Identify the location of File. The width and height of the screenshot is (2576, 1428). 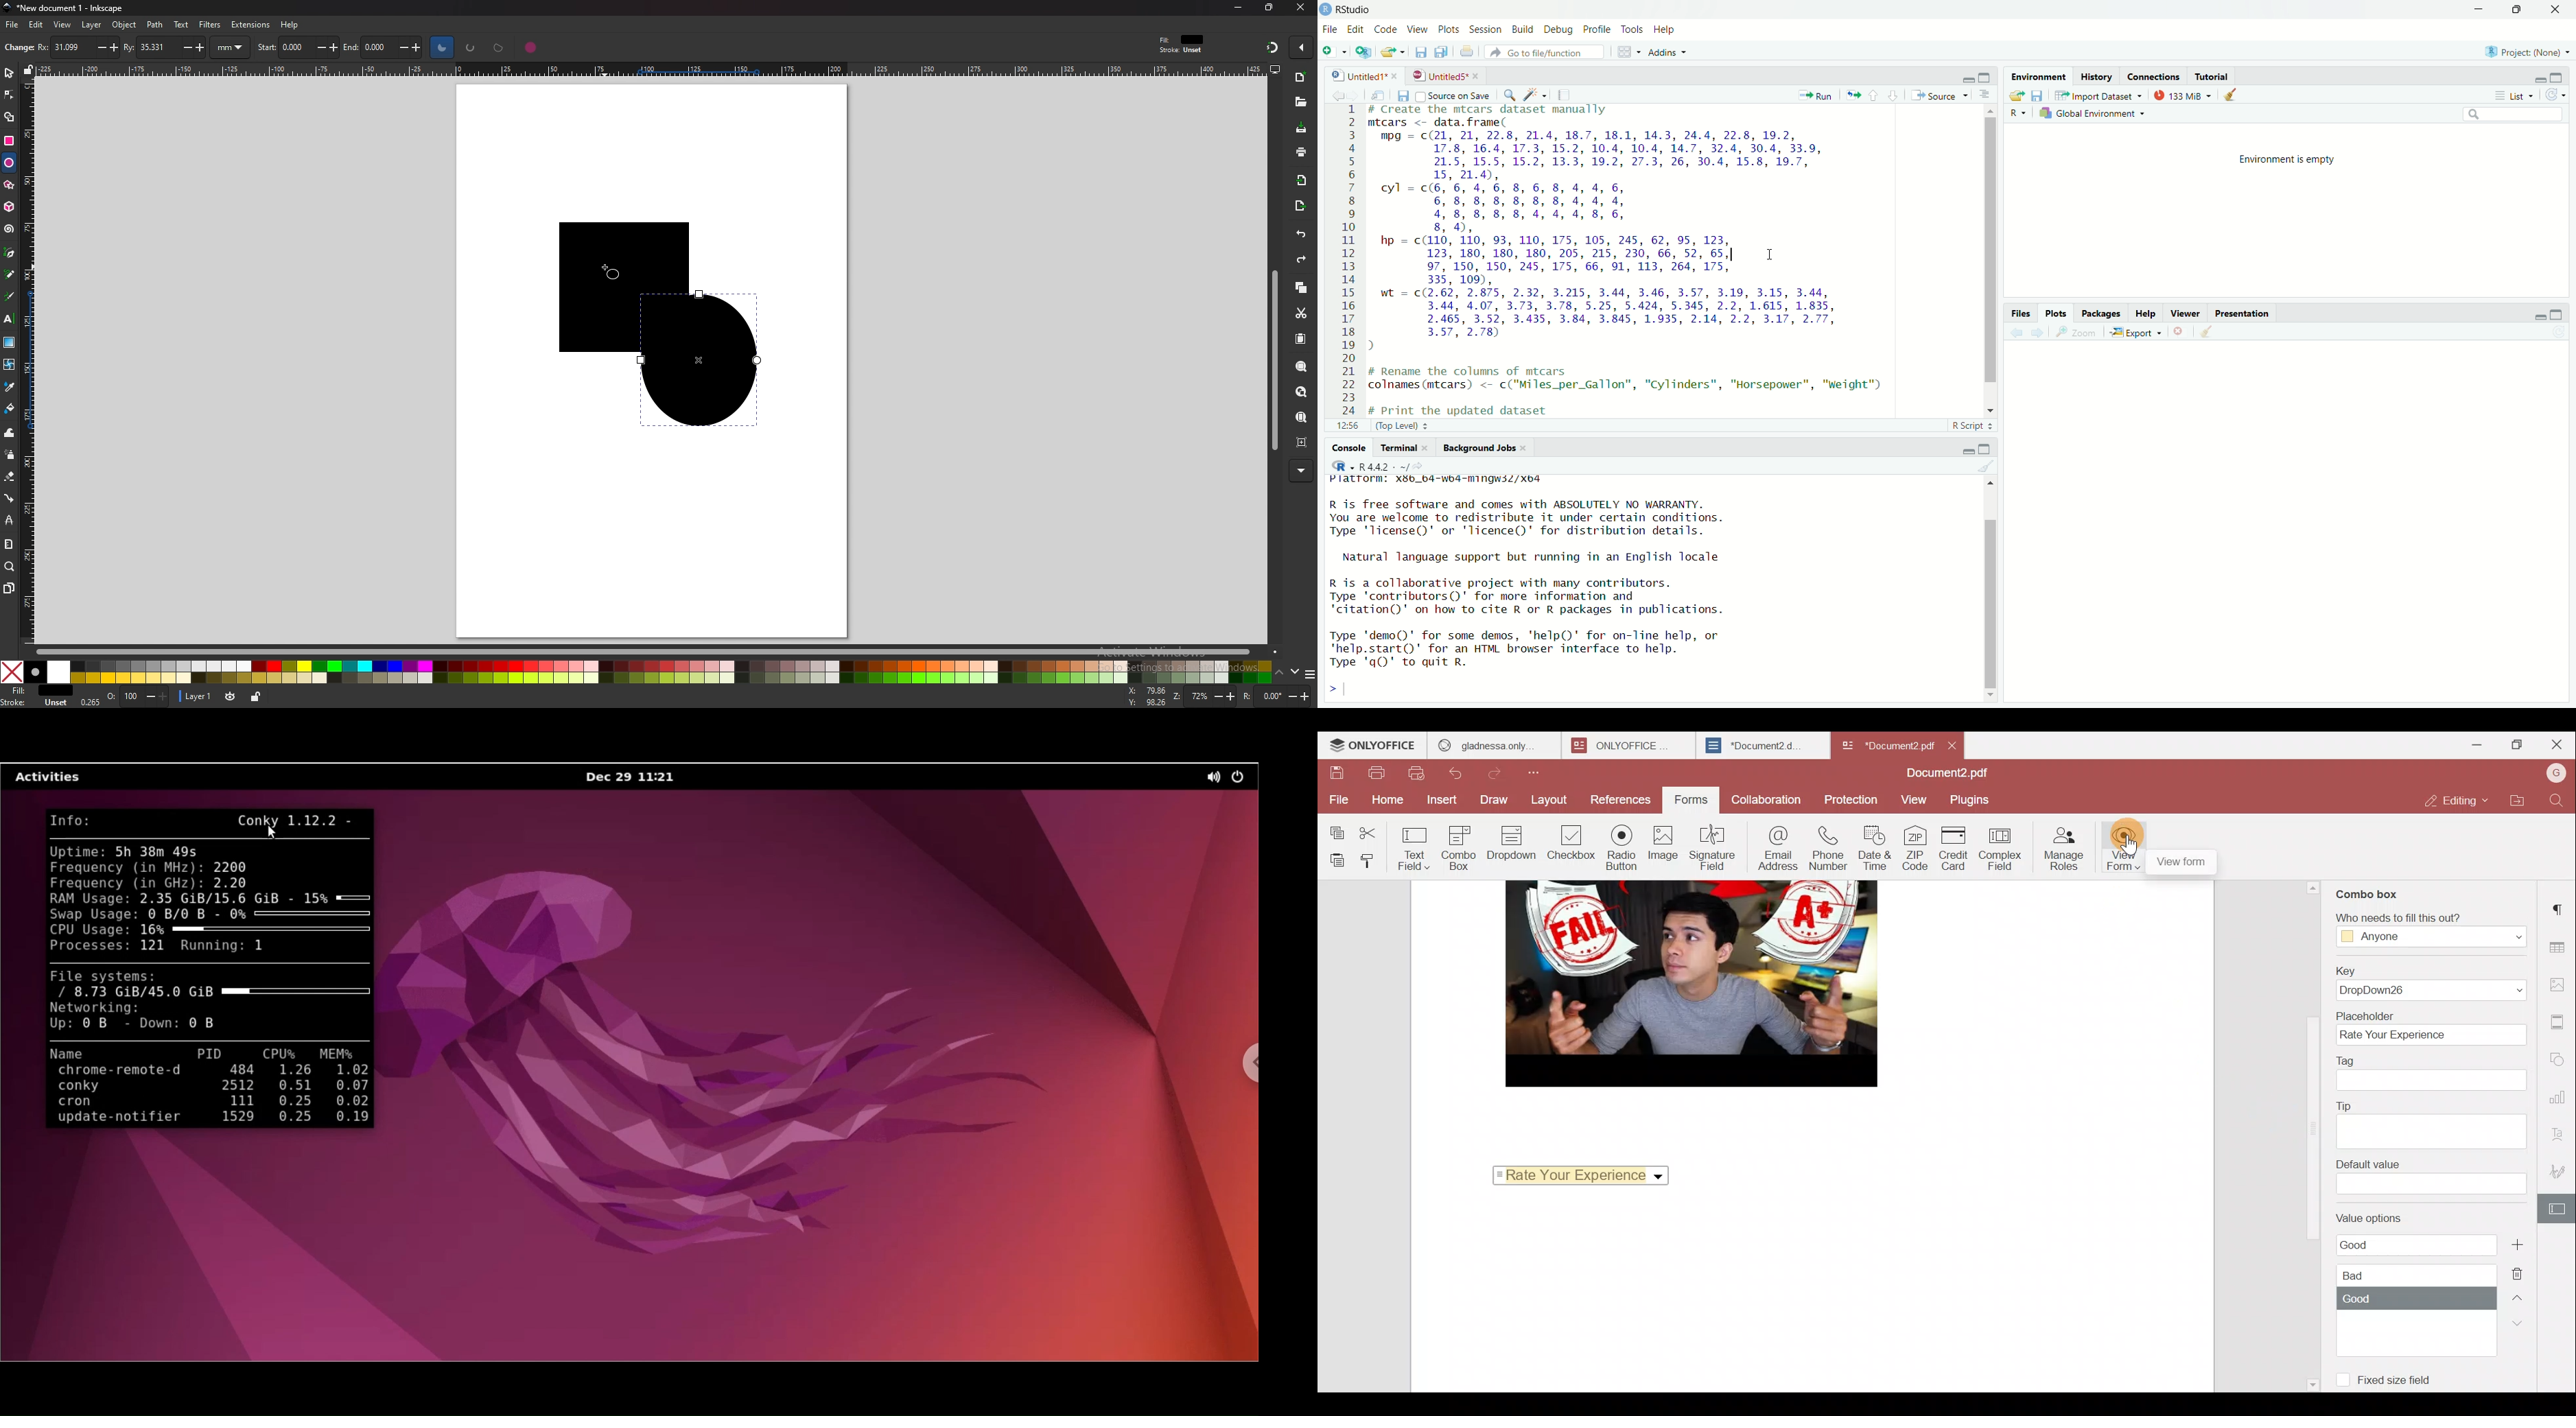
(1329, 28).